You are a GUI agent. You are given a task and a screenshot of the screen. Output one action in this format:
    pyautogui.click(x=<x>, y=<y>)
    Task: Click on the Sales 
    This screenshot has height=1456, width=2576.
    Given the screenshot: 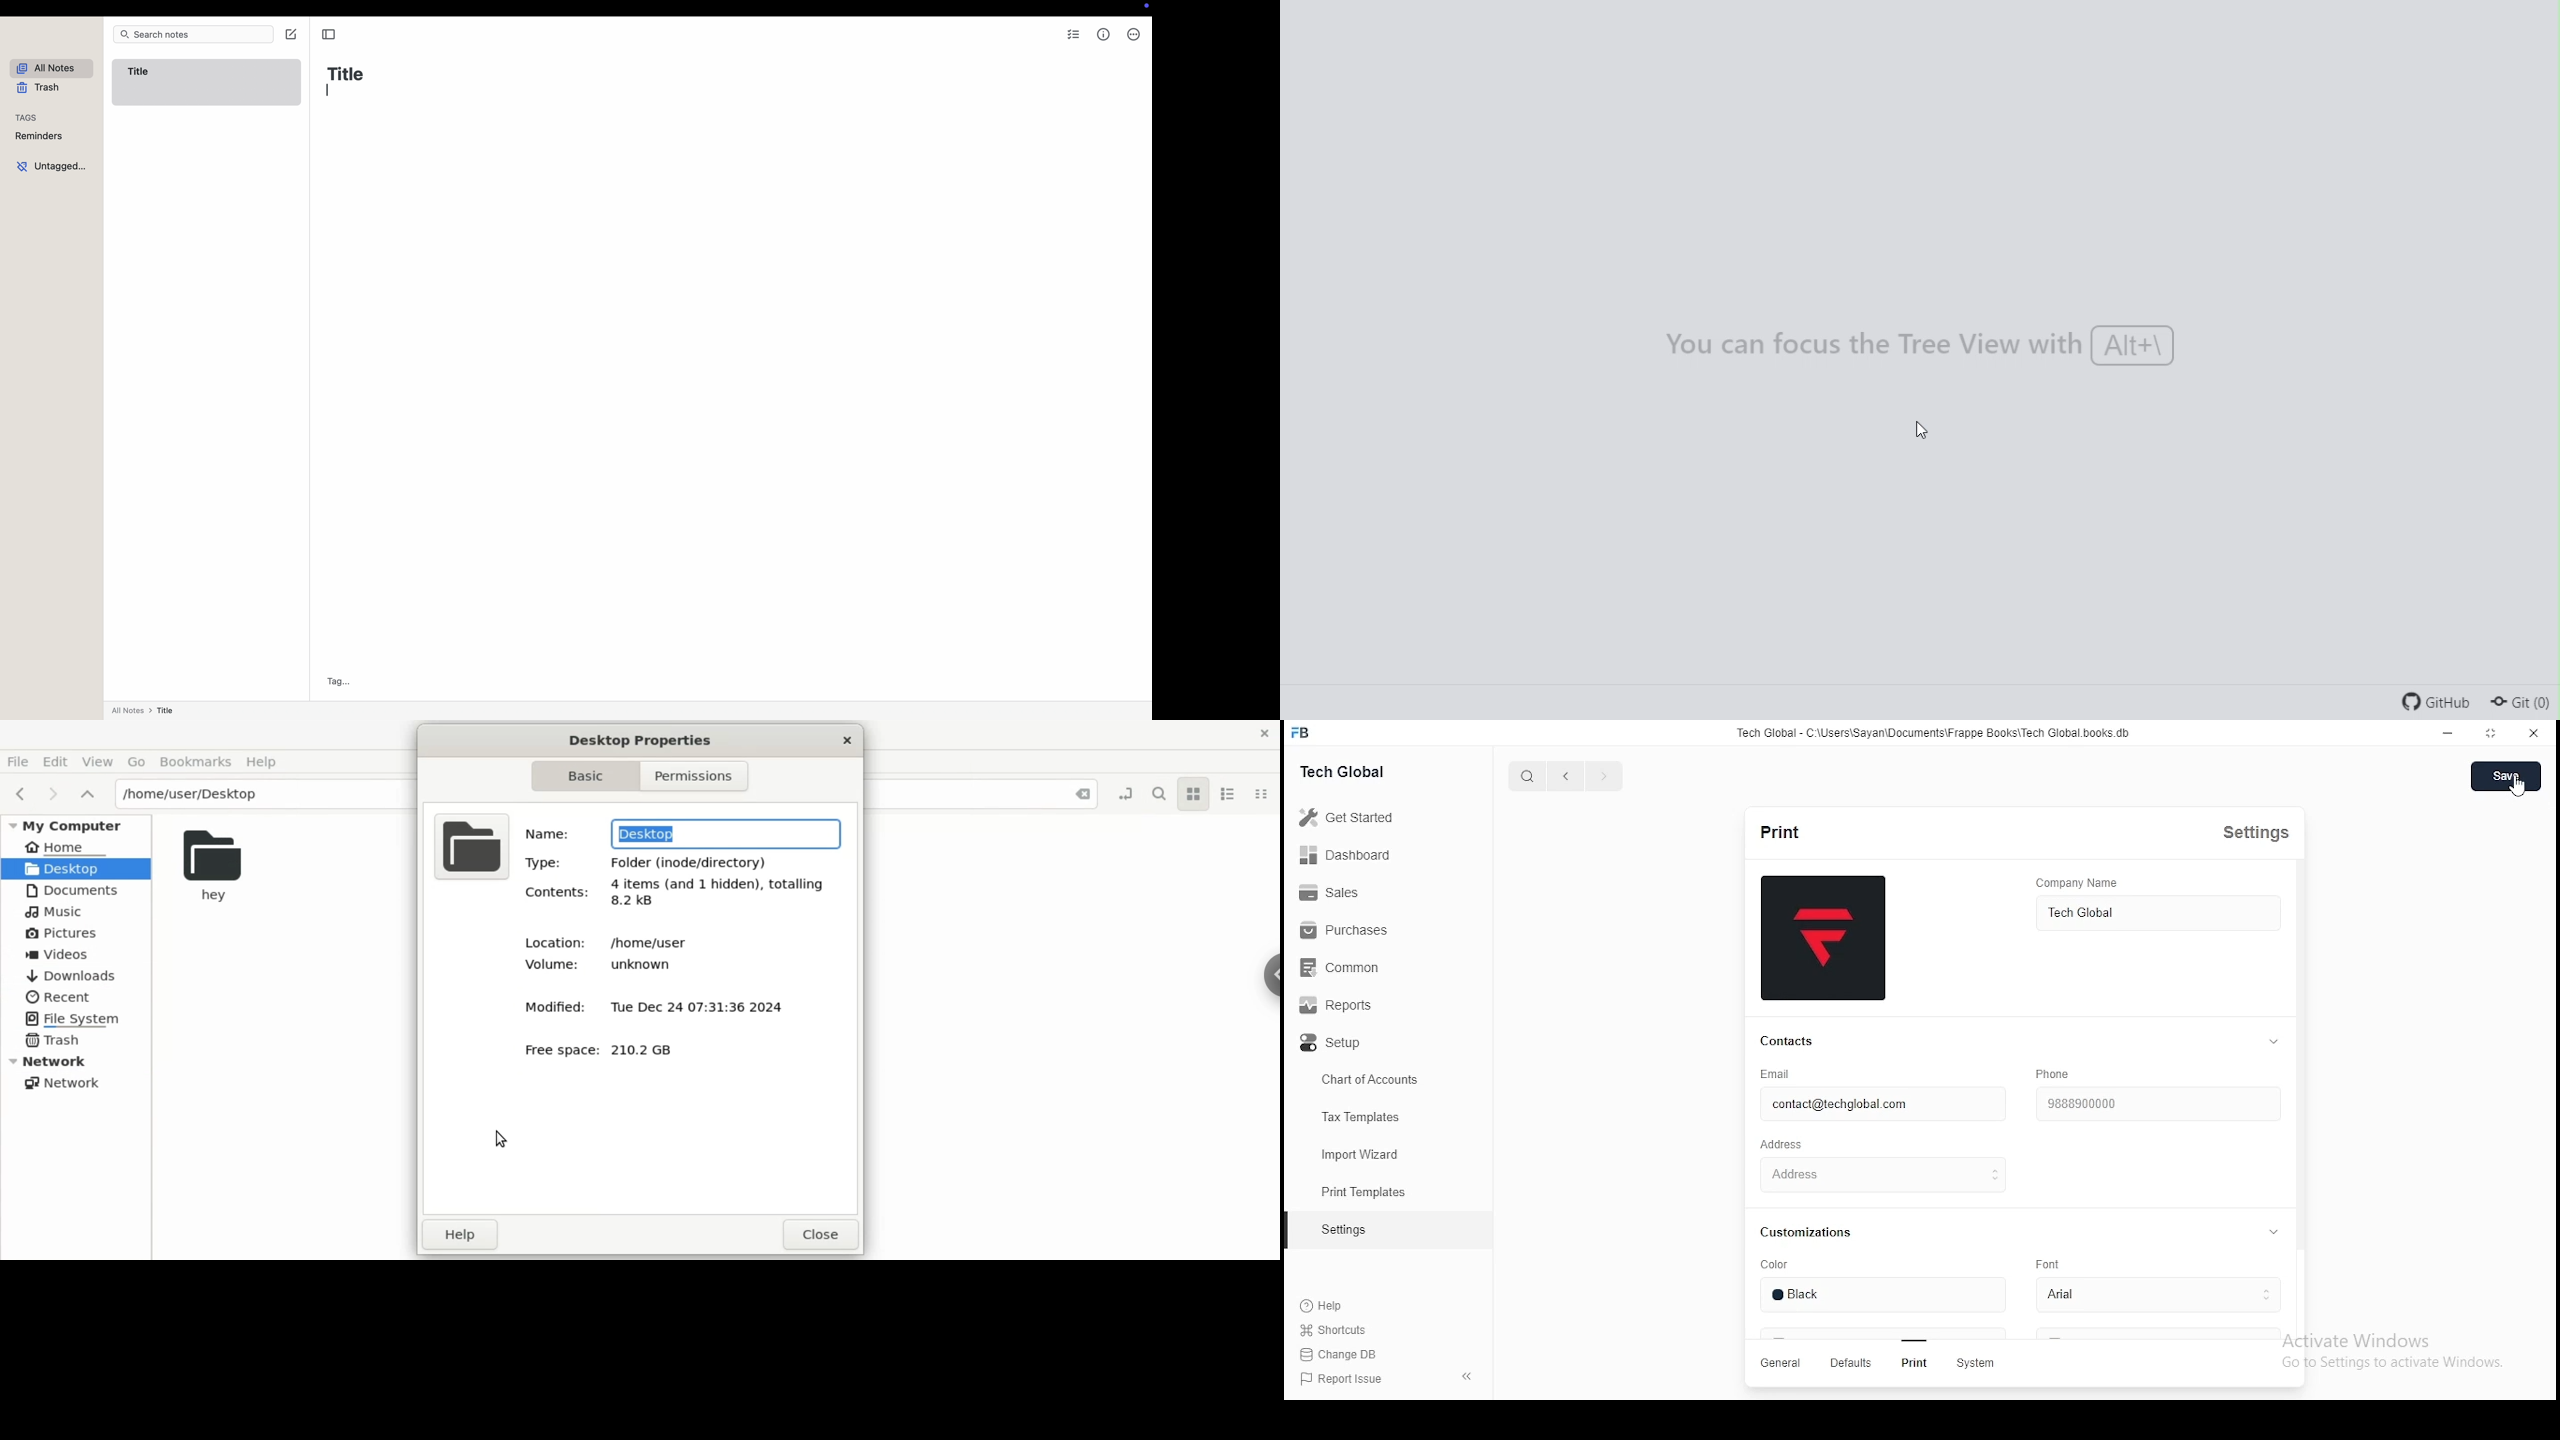 What is the action you would take?
    pyautogui.click(x=1360, y=895)
    